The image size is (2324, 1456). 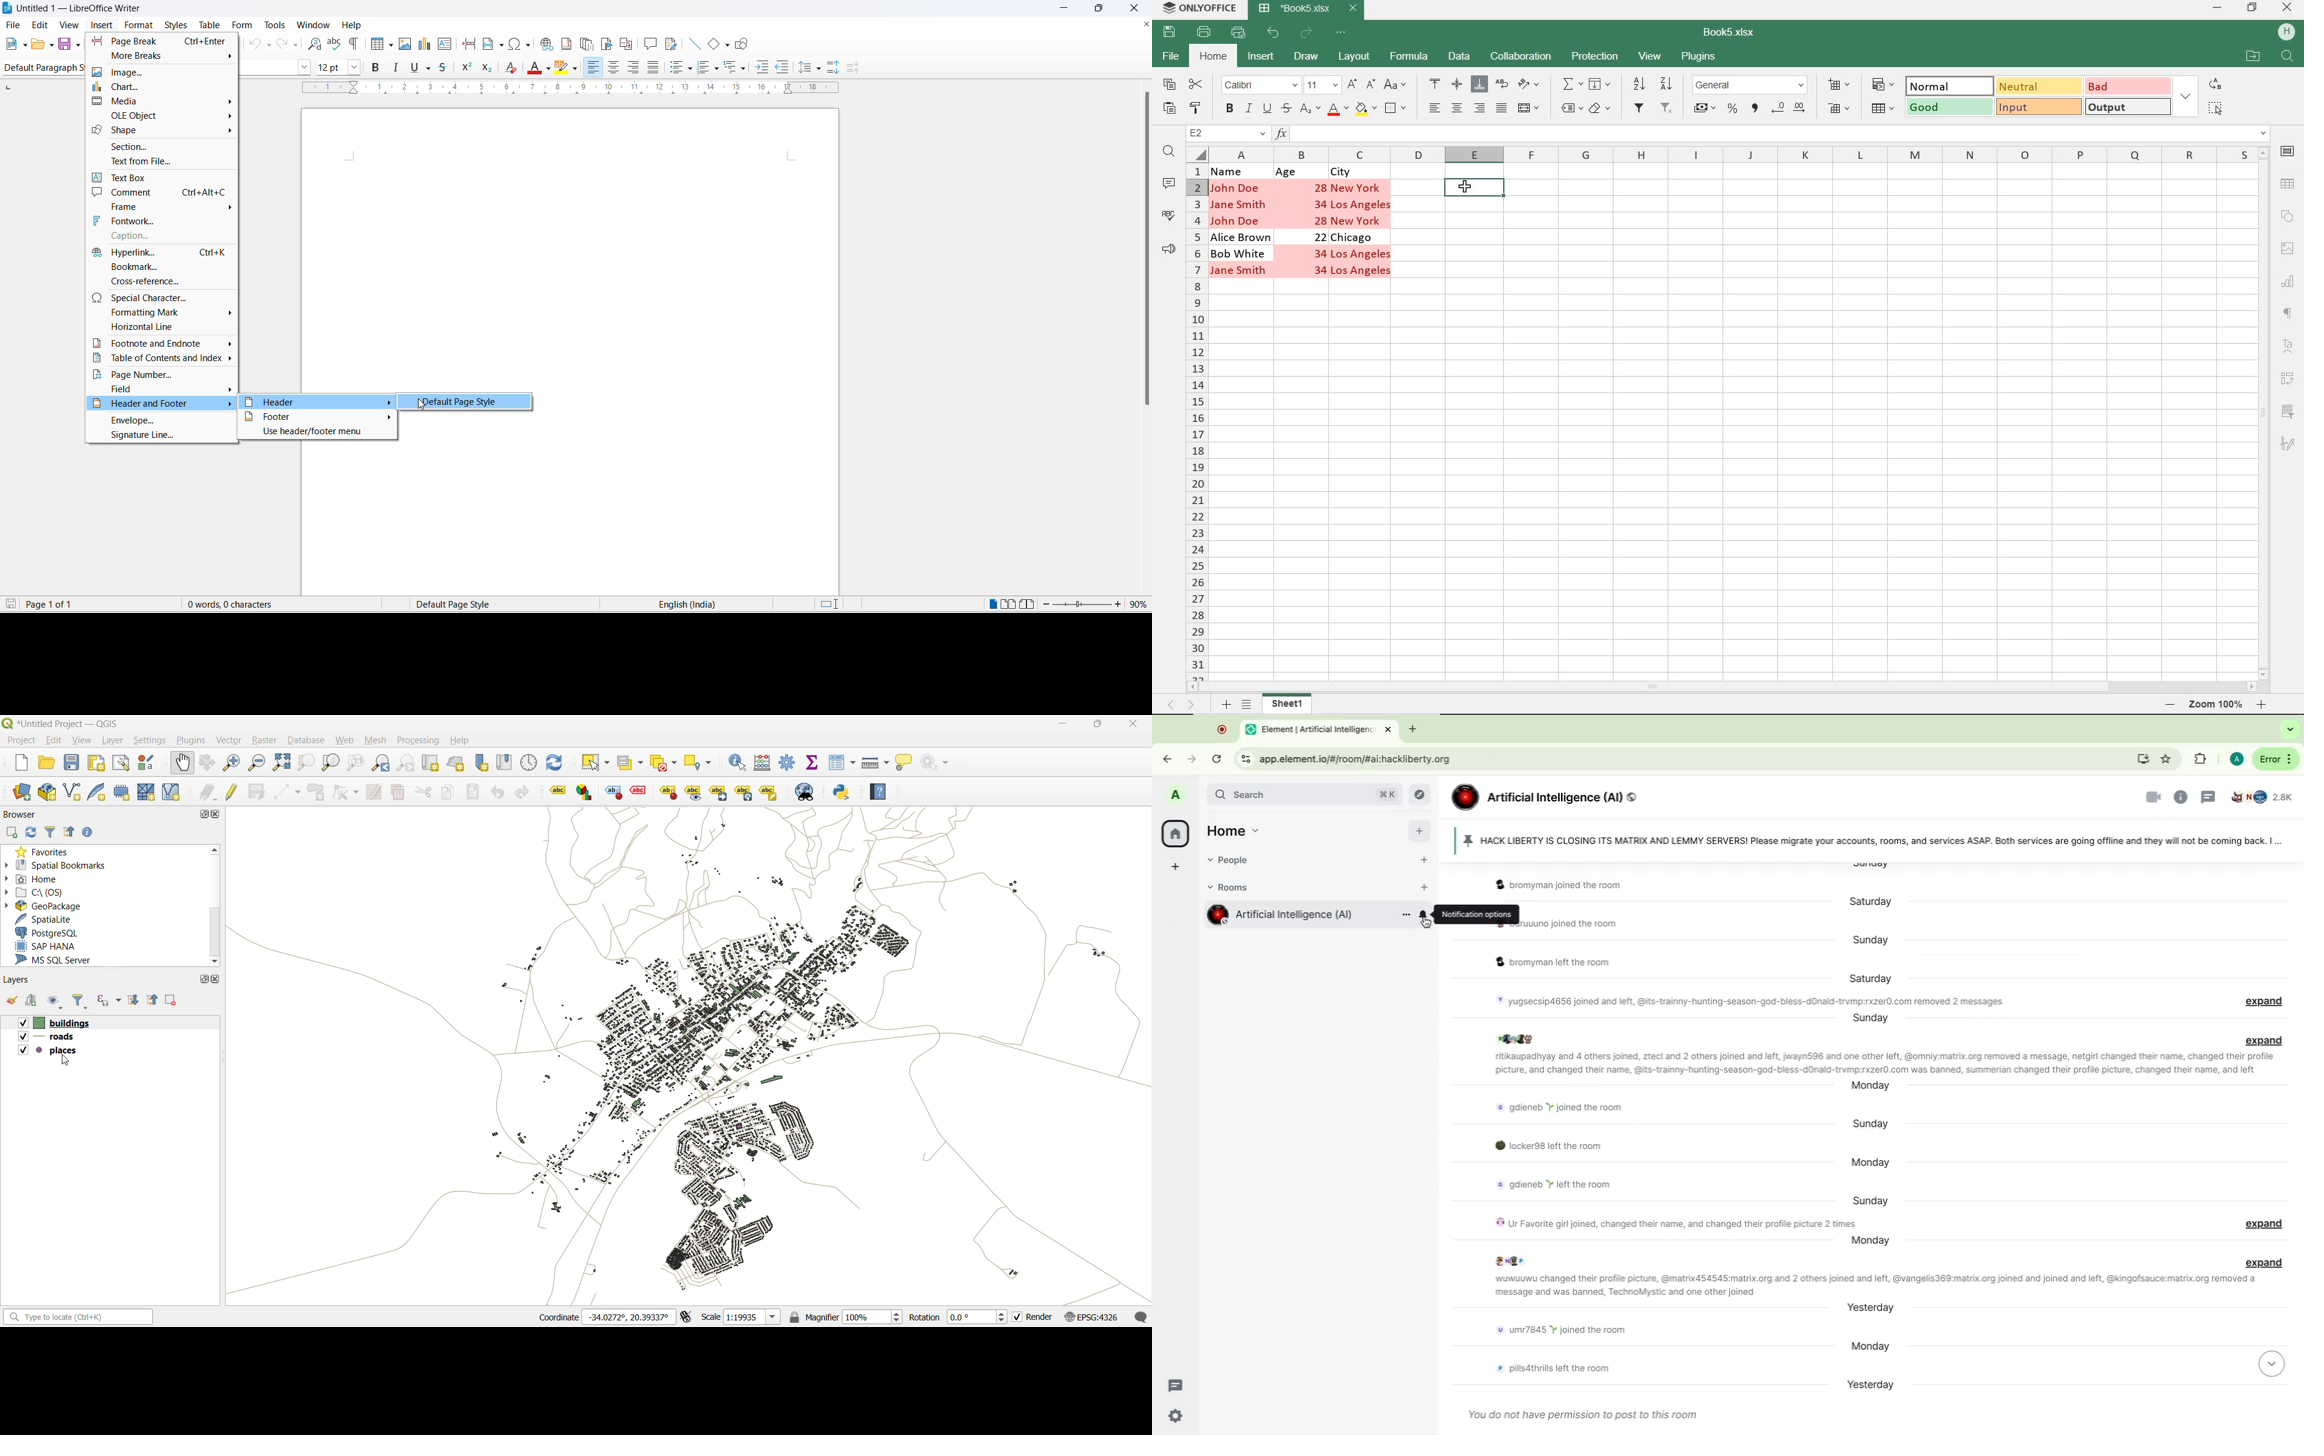 What do you see at coordinates (172, 792) in the screenshot?
I see `new virtual` at bounding box center [172, 792].